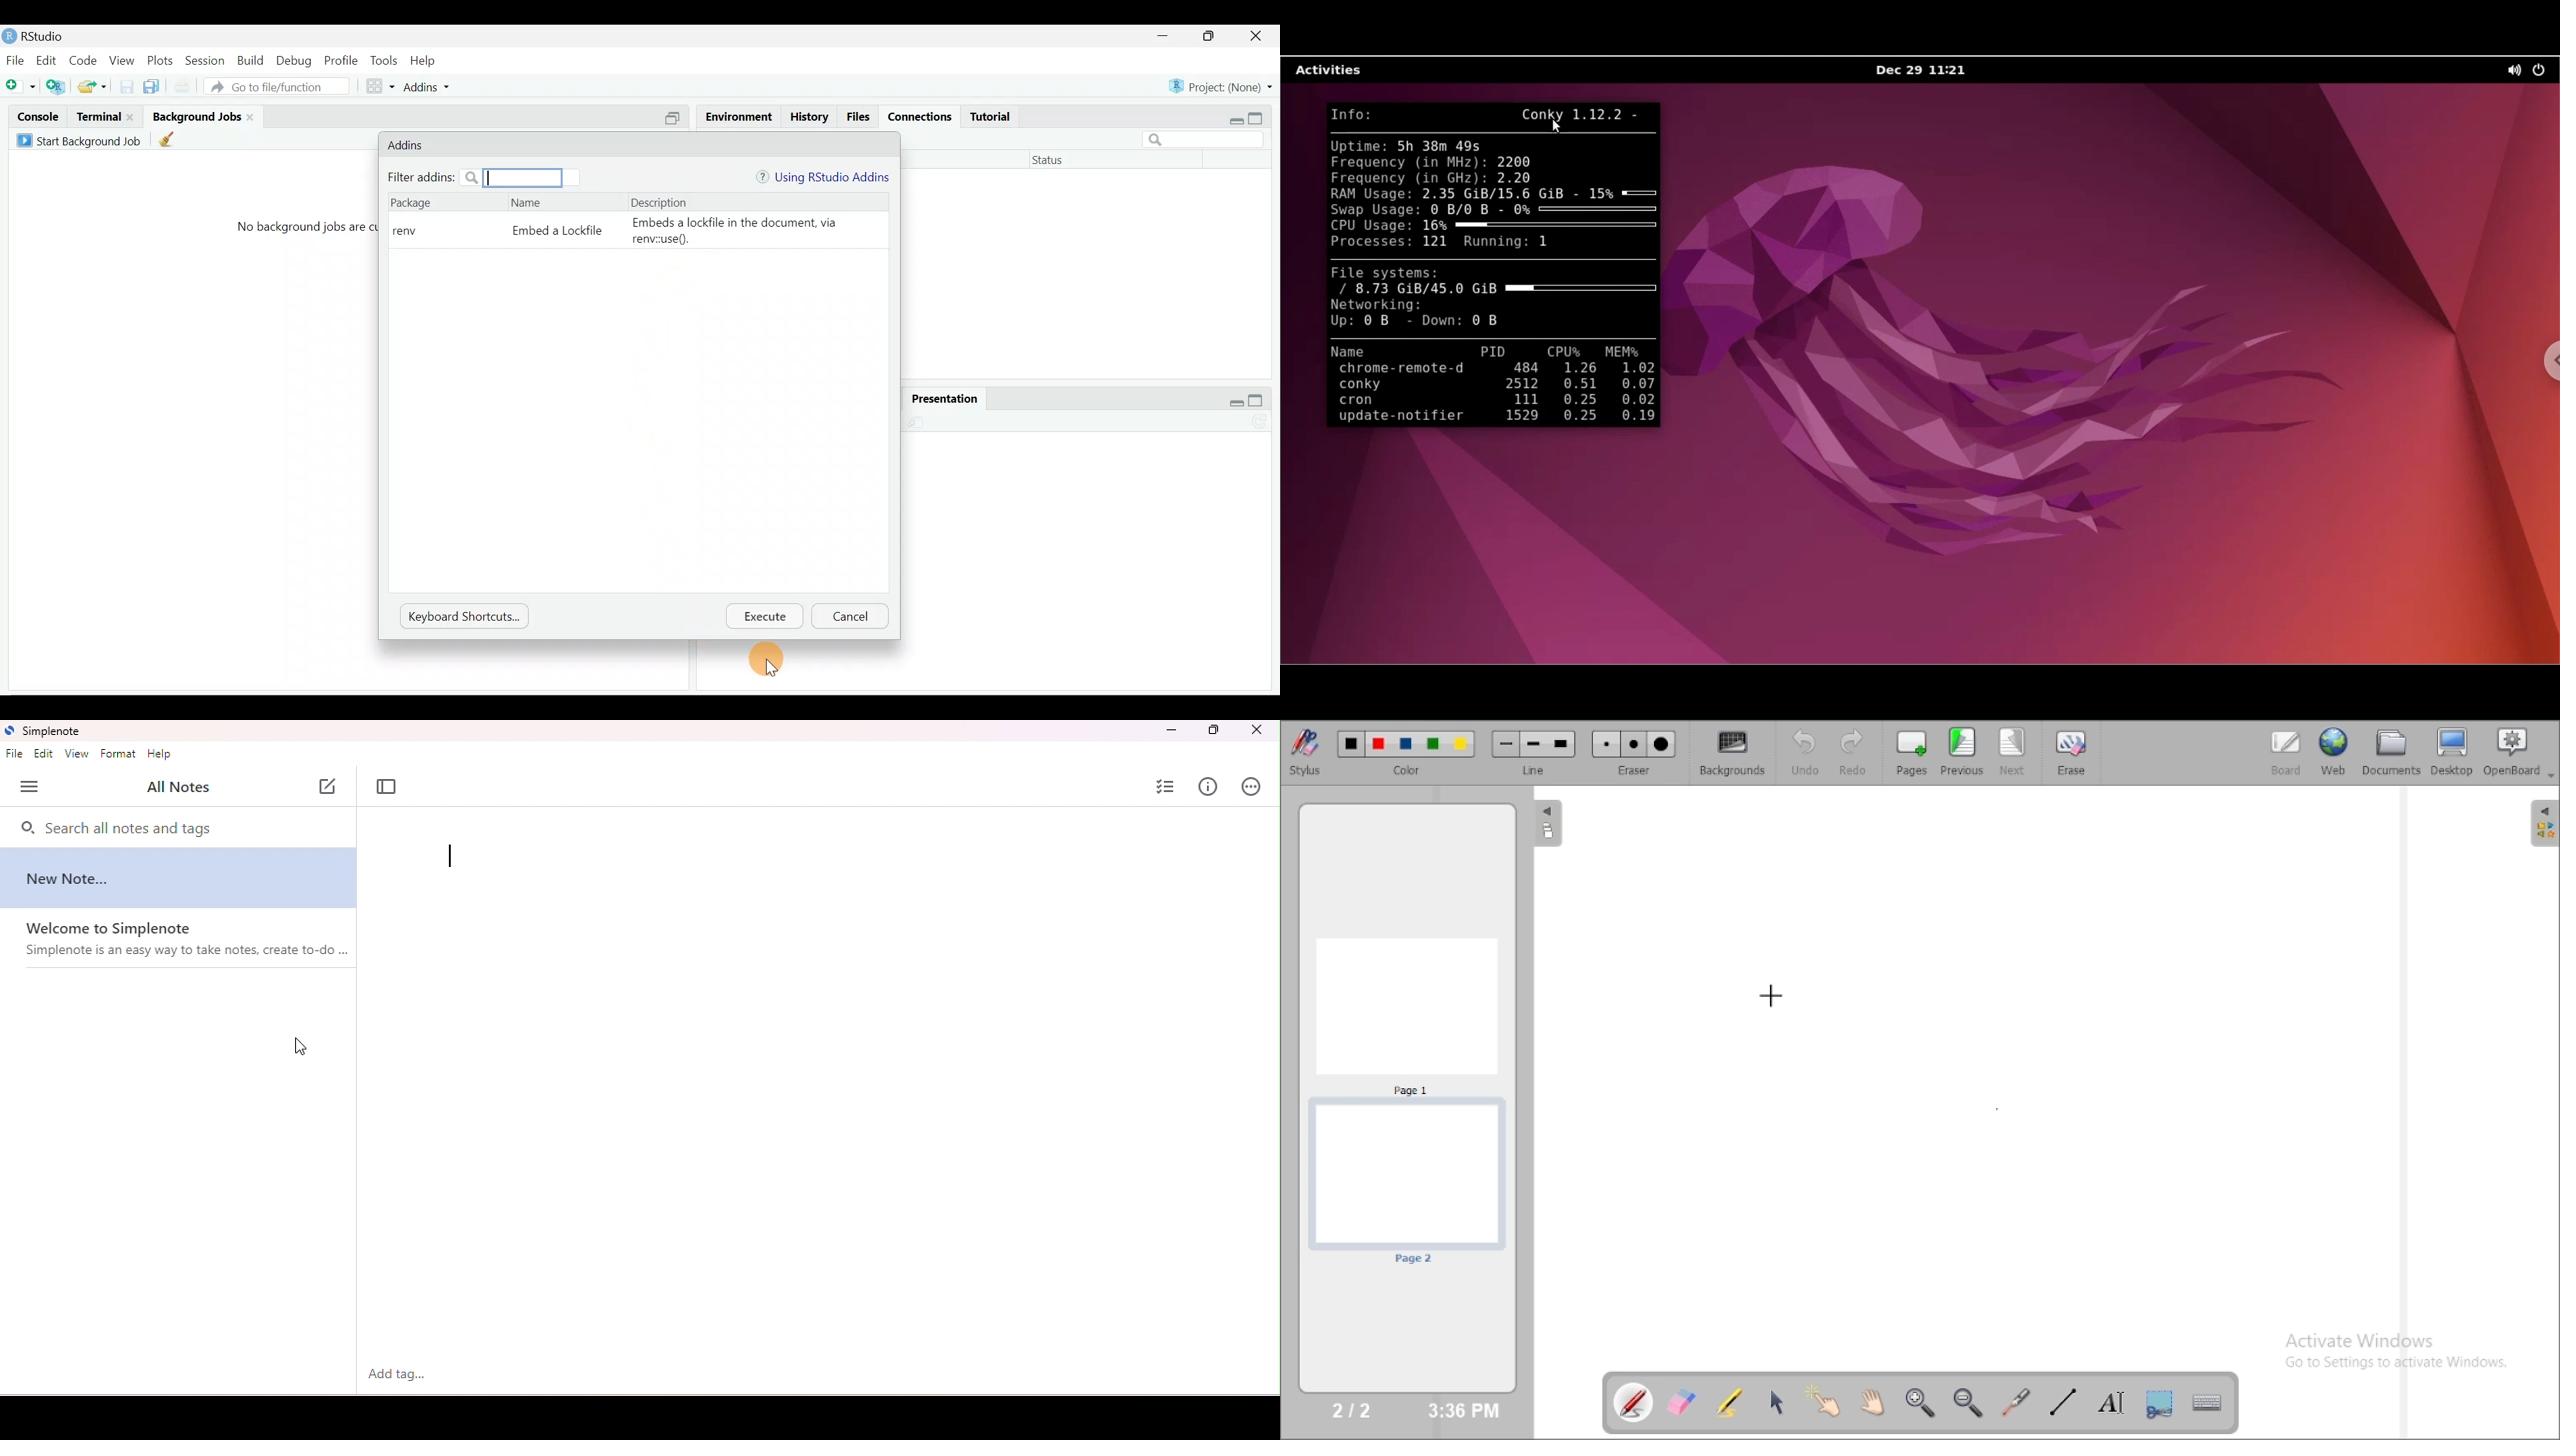 Image resolution: width=2576 pixels, height=1456 pixels. Describe the element at coordinates (85, 61) in the screenshot. I see `Code` at that location.